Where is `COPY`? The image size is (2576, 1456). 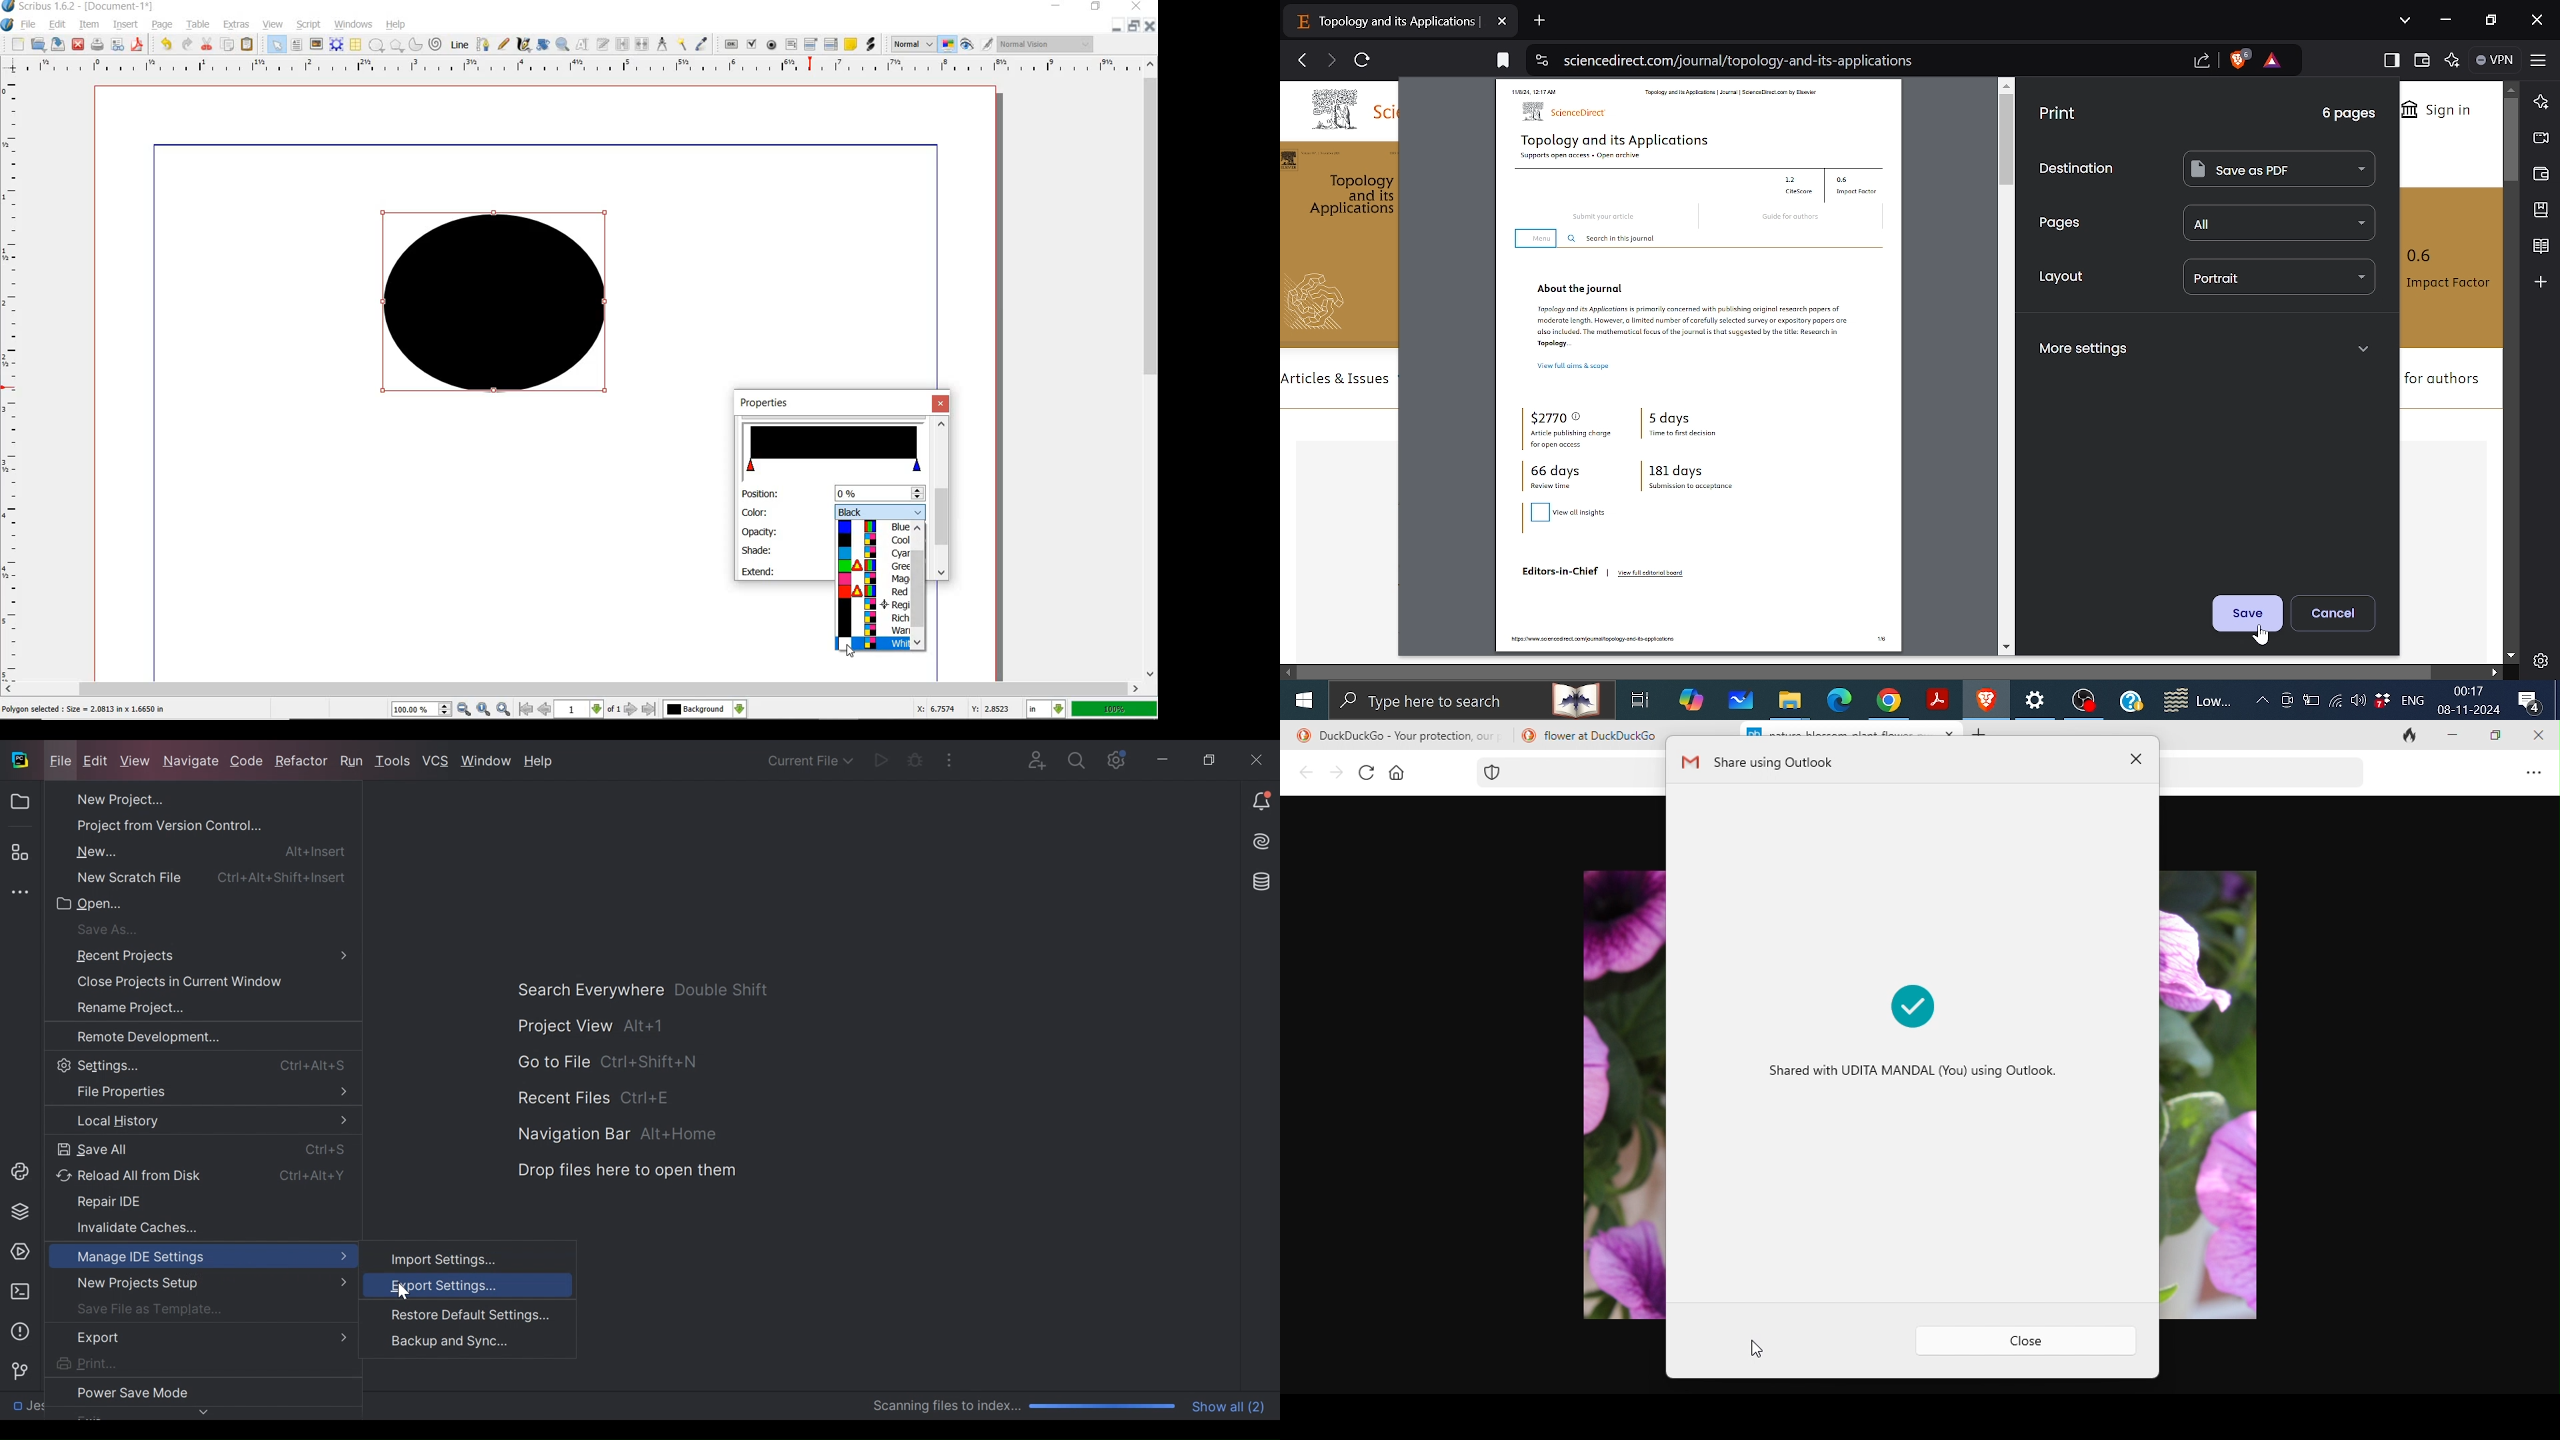 COPY is located at coordinates (229, 45).